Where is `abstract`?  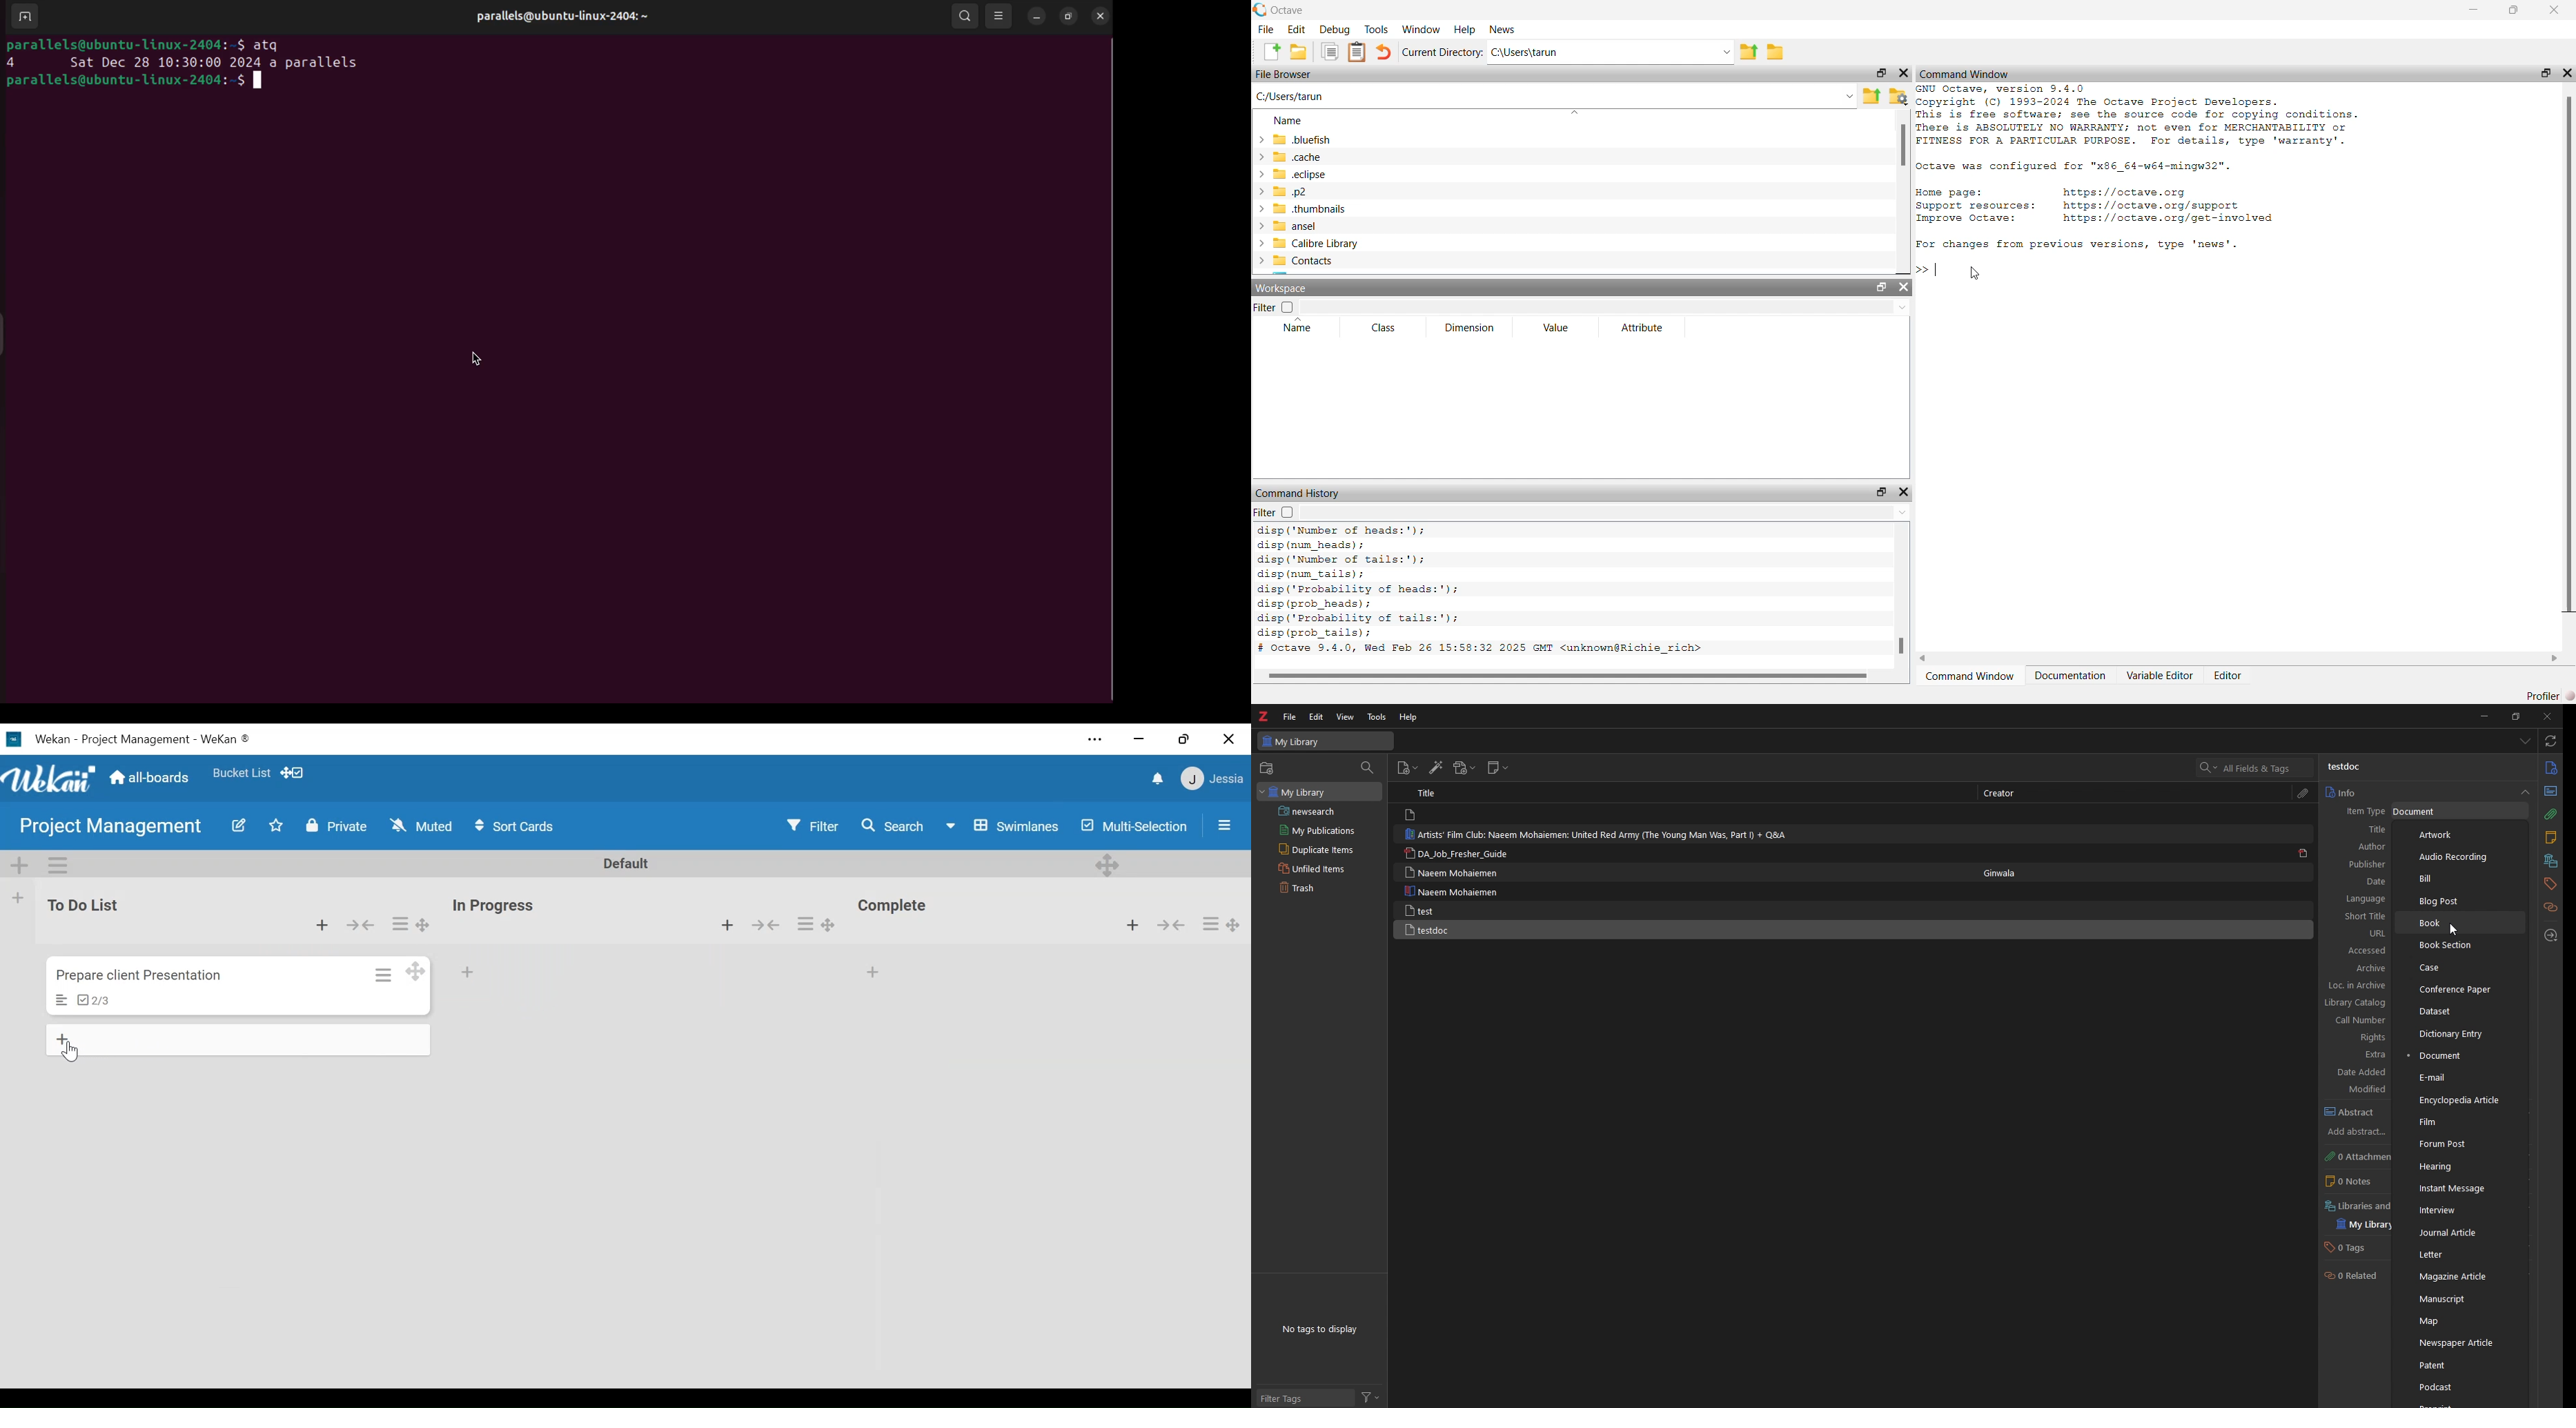
abstract is located at coordinates (2353, 1113).